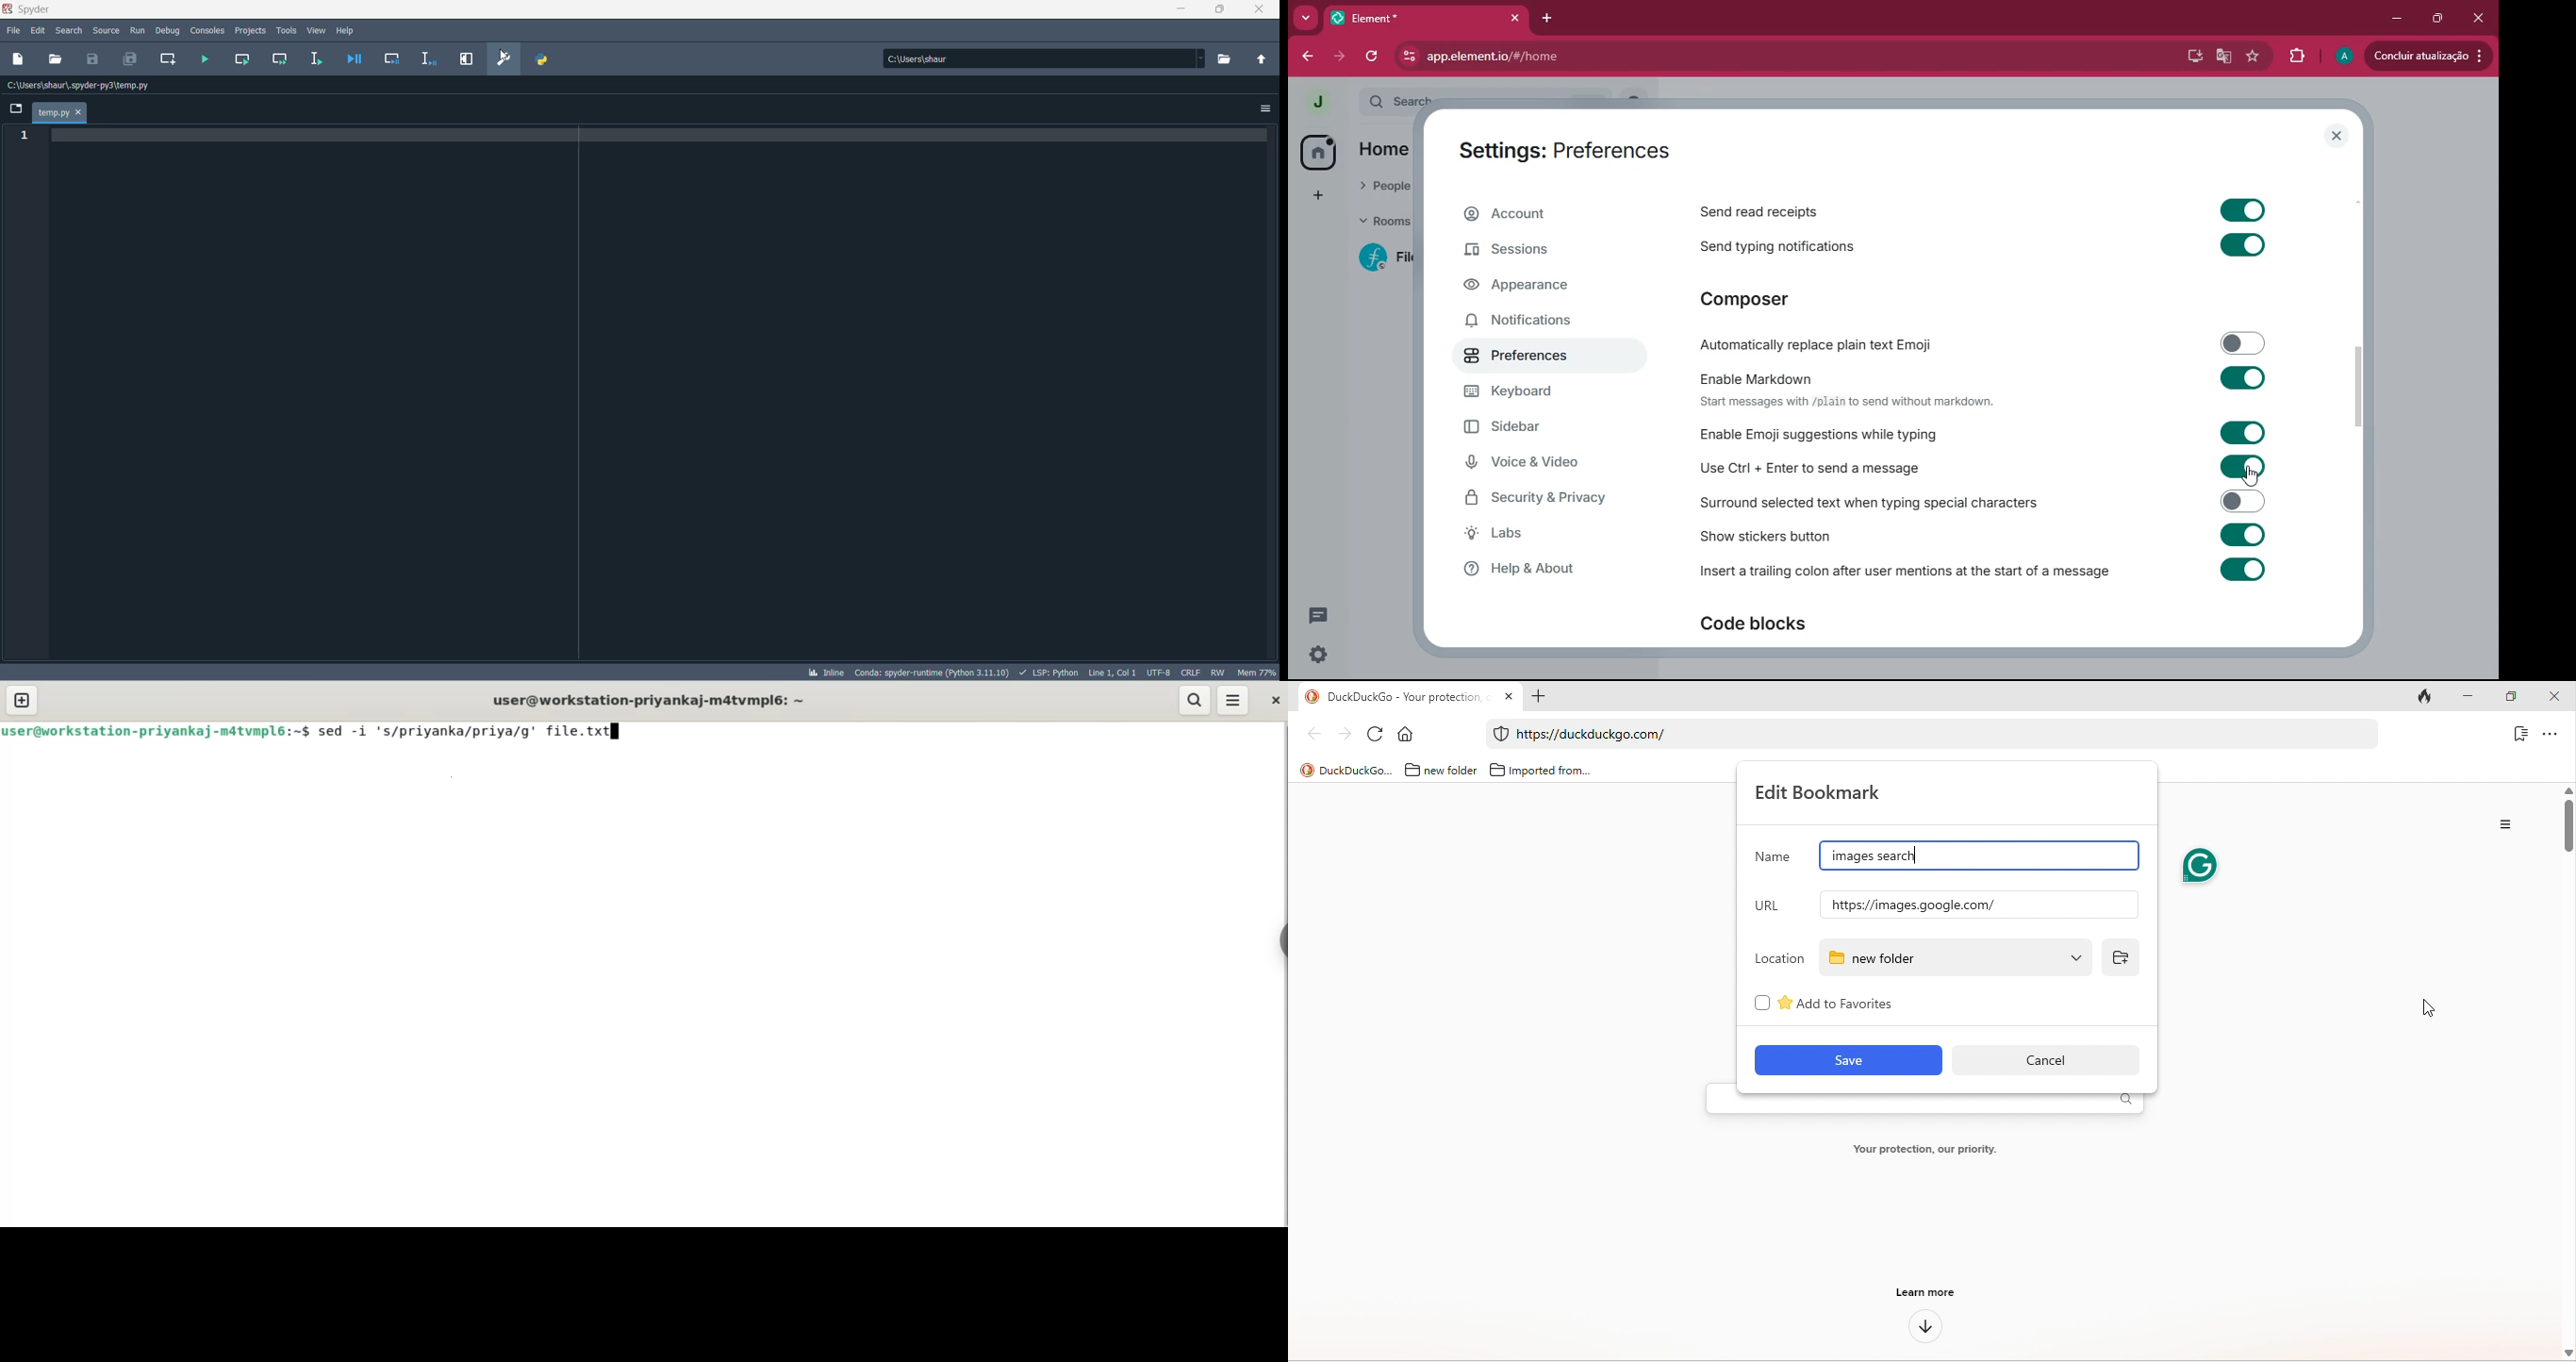 Image resolution: width=2576 pixels, height=1372 pixels. I want to click on web link, so click(1922, 734).